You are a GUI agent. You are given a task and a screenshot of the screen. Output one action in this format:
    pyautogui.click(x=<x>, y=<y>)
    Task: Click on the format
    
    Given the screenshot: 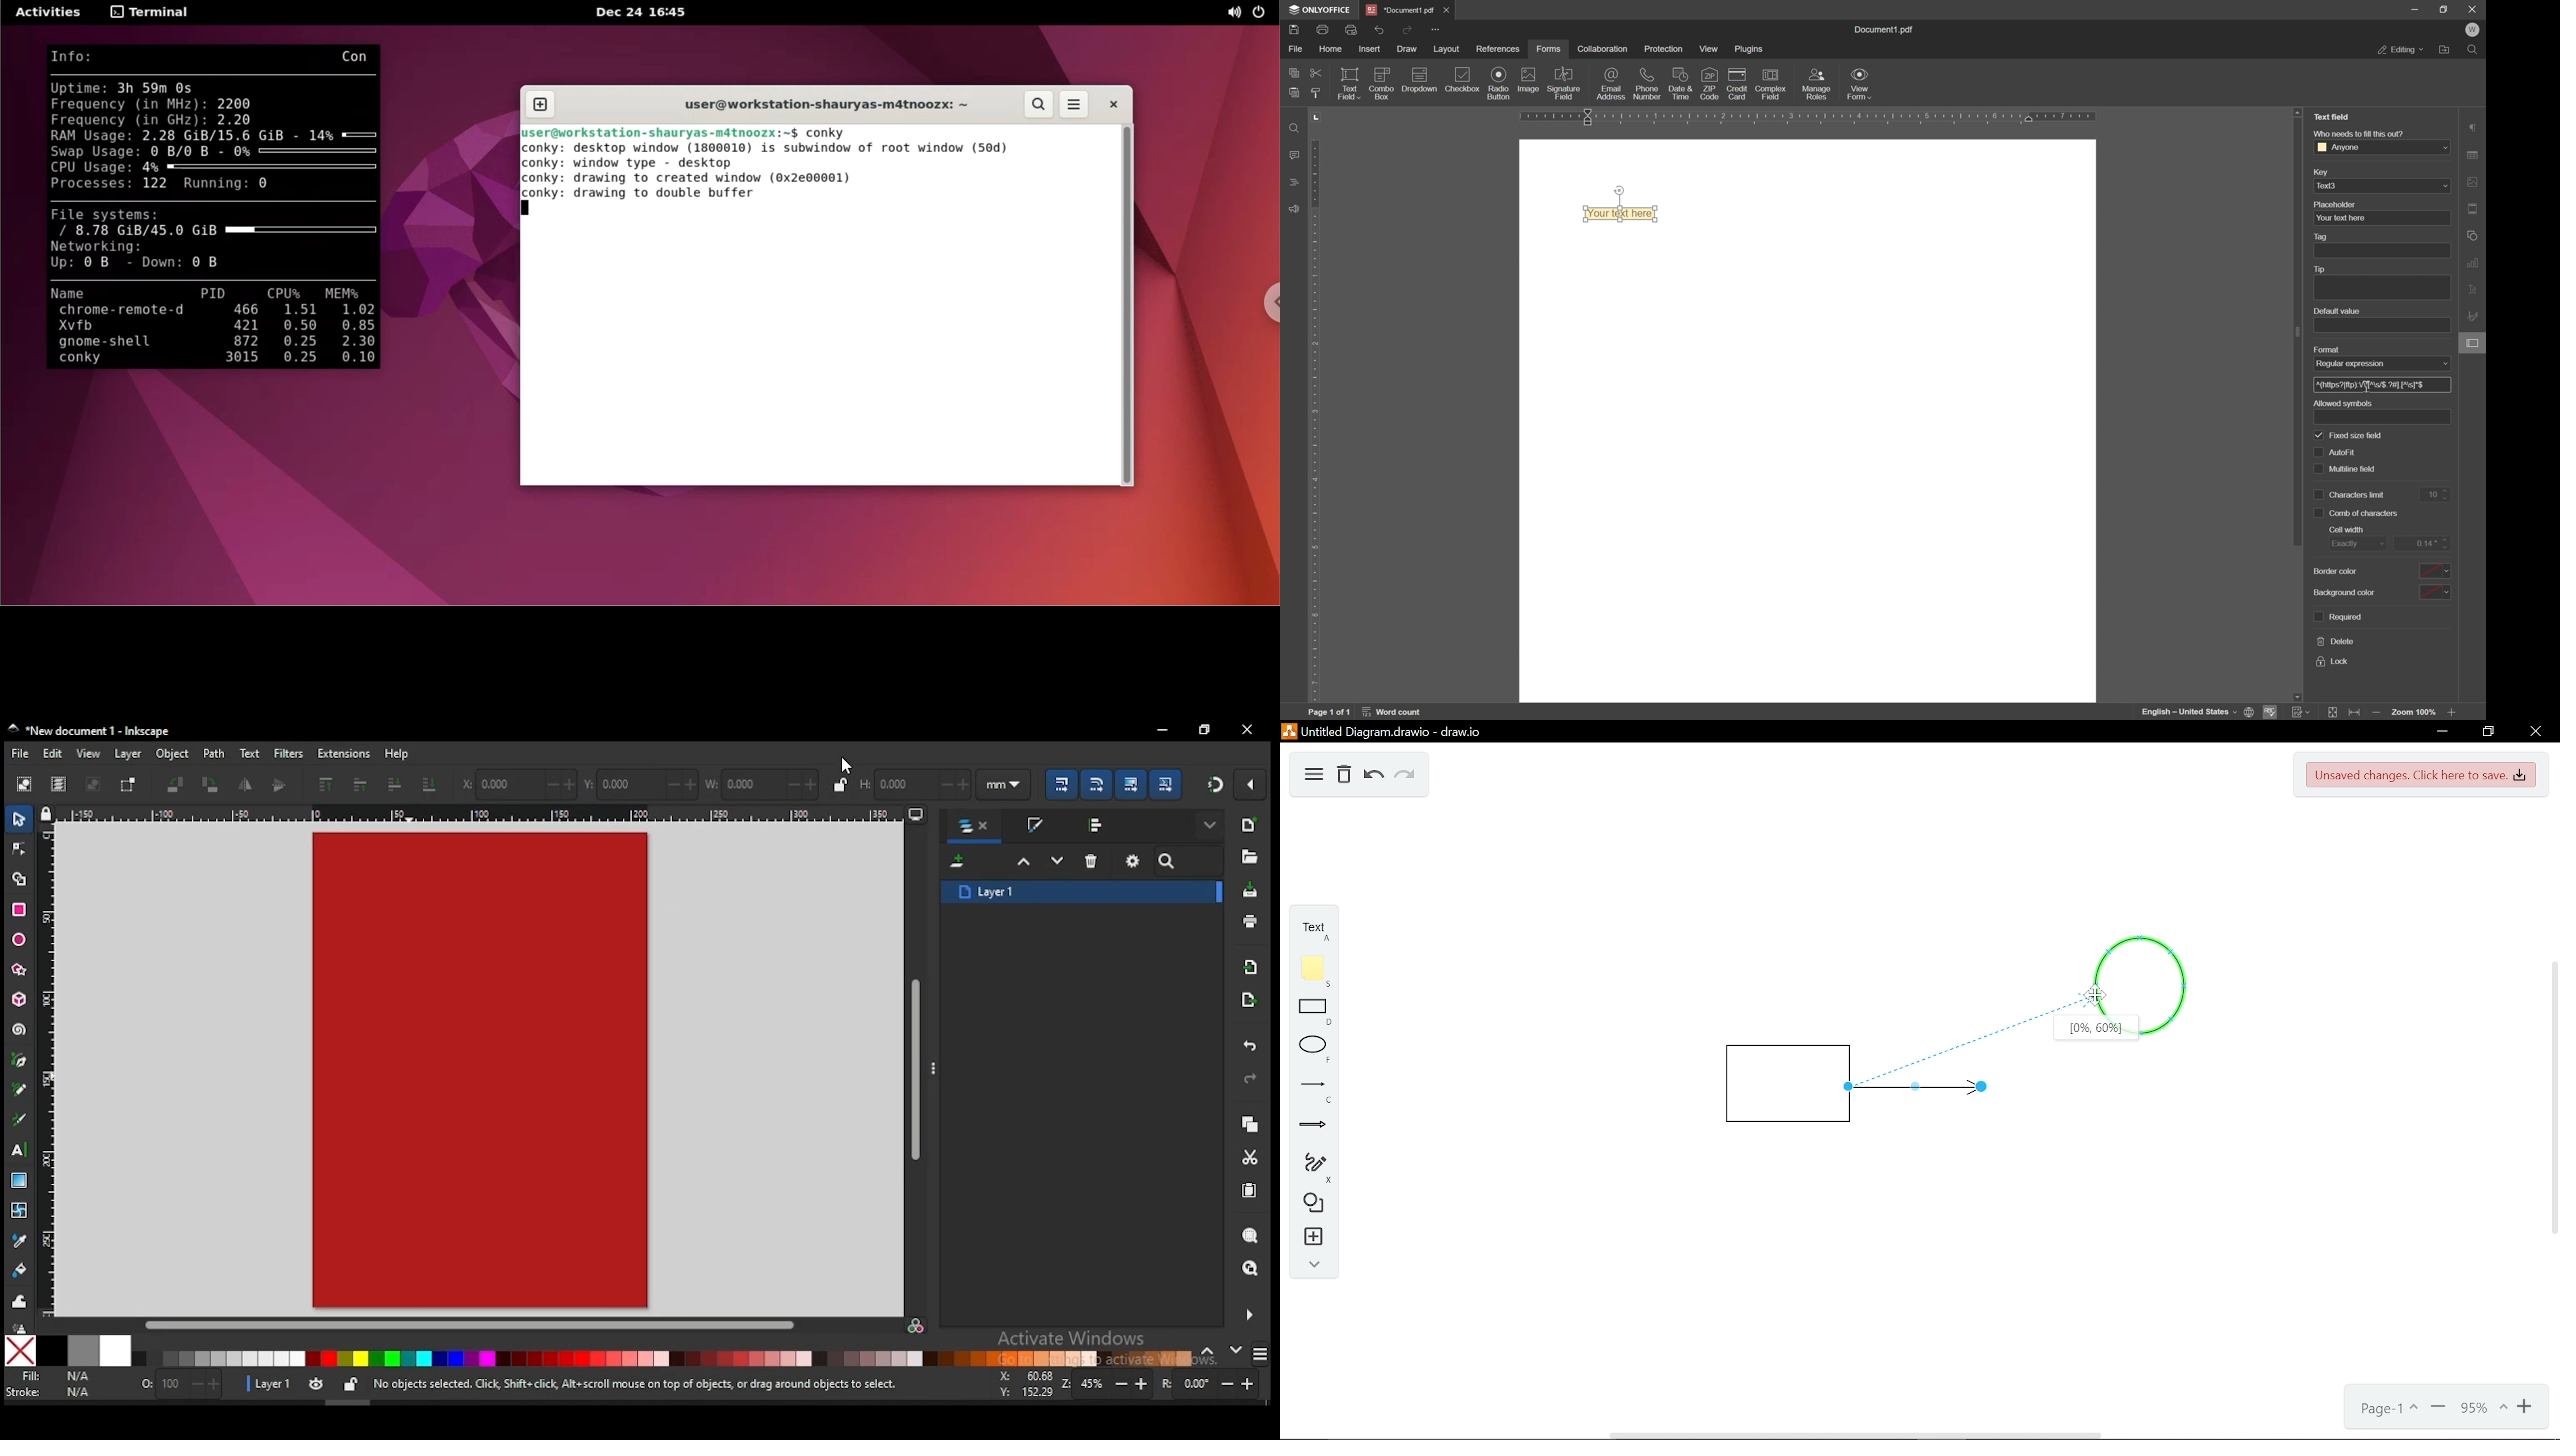 What is the action you would take?
    pyautogui.click(x=2326, y=348)
    